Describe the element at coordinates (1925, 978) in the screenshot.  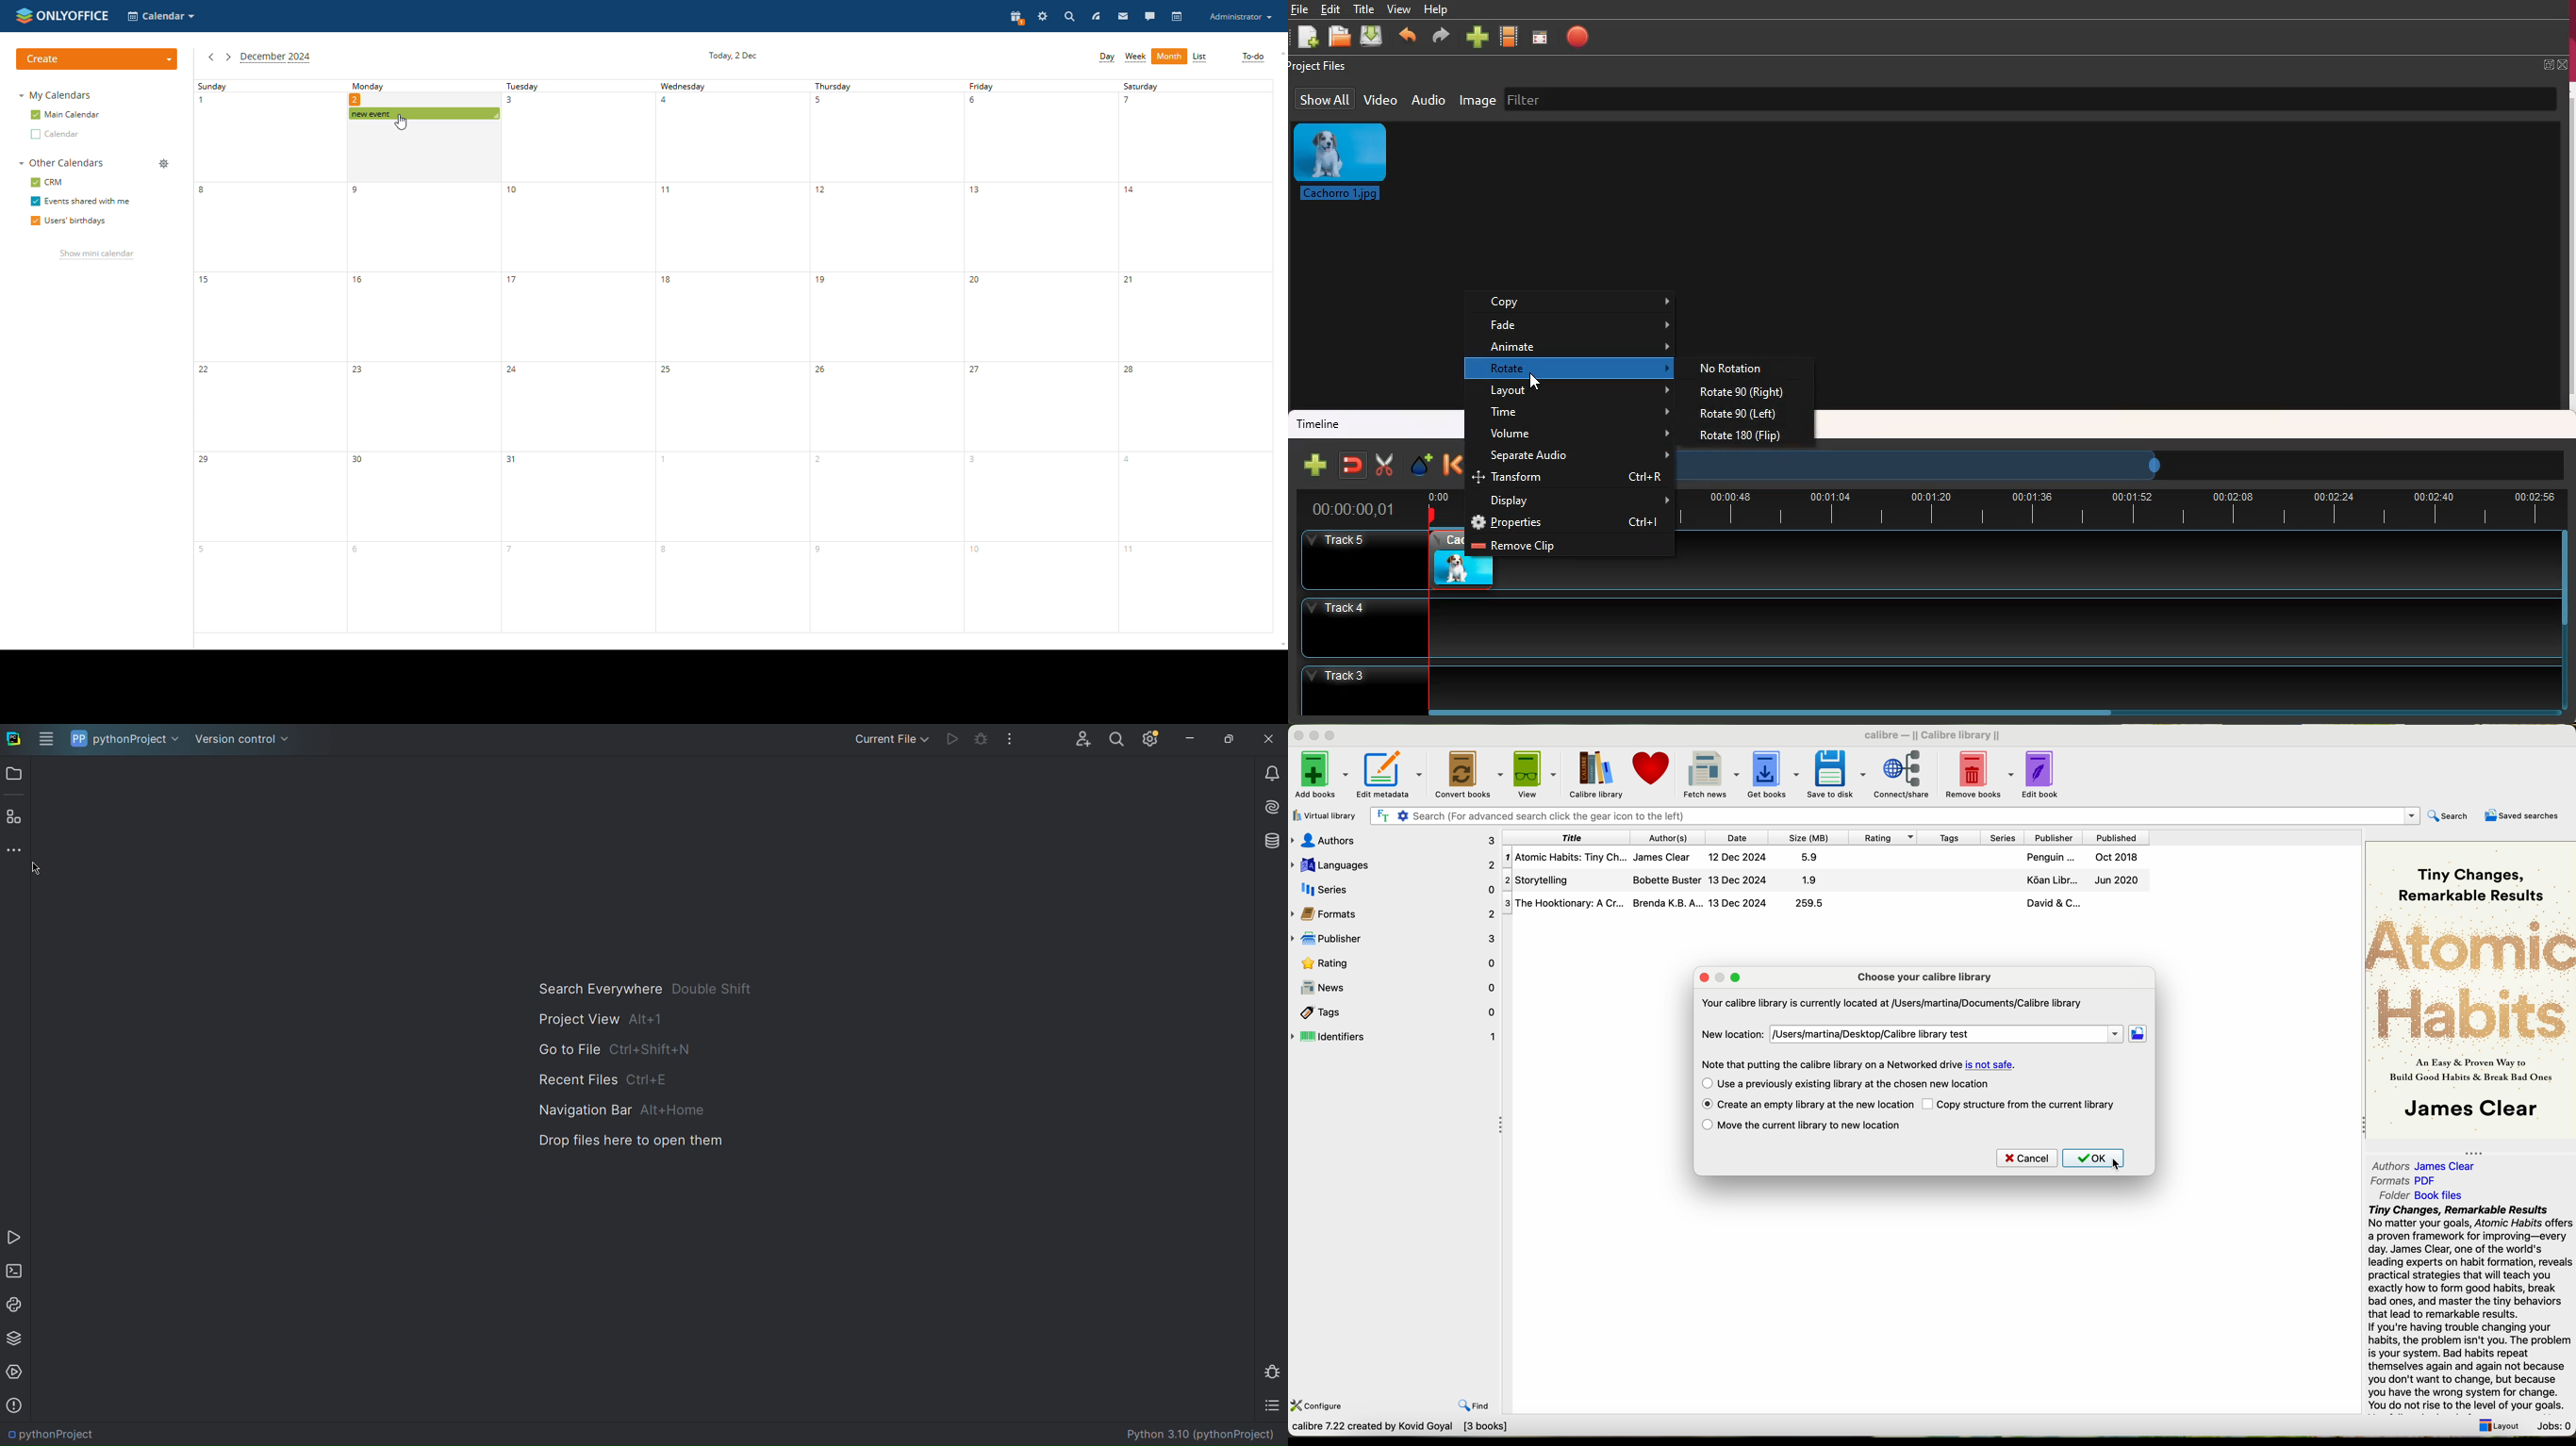
I see `choose your calibre library` at that location.